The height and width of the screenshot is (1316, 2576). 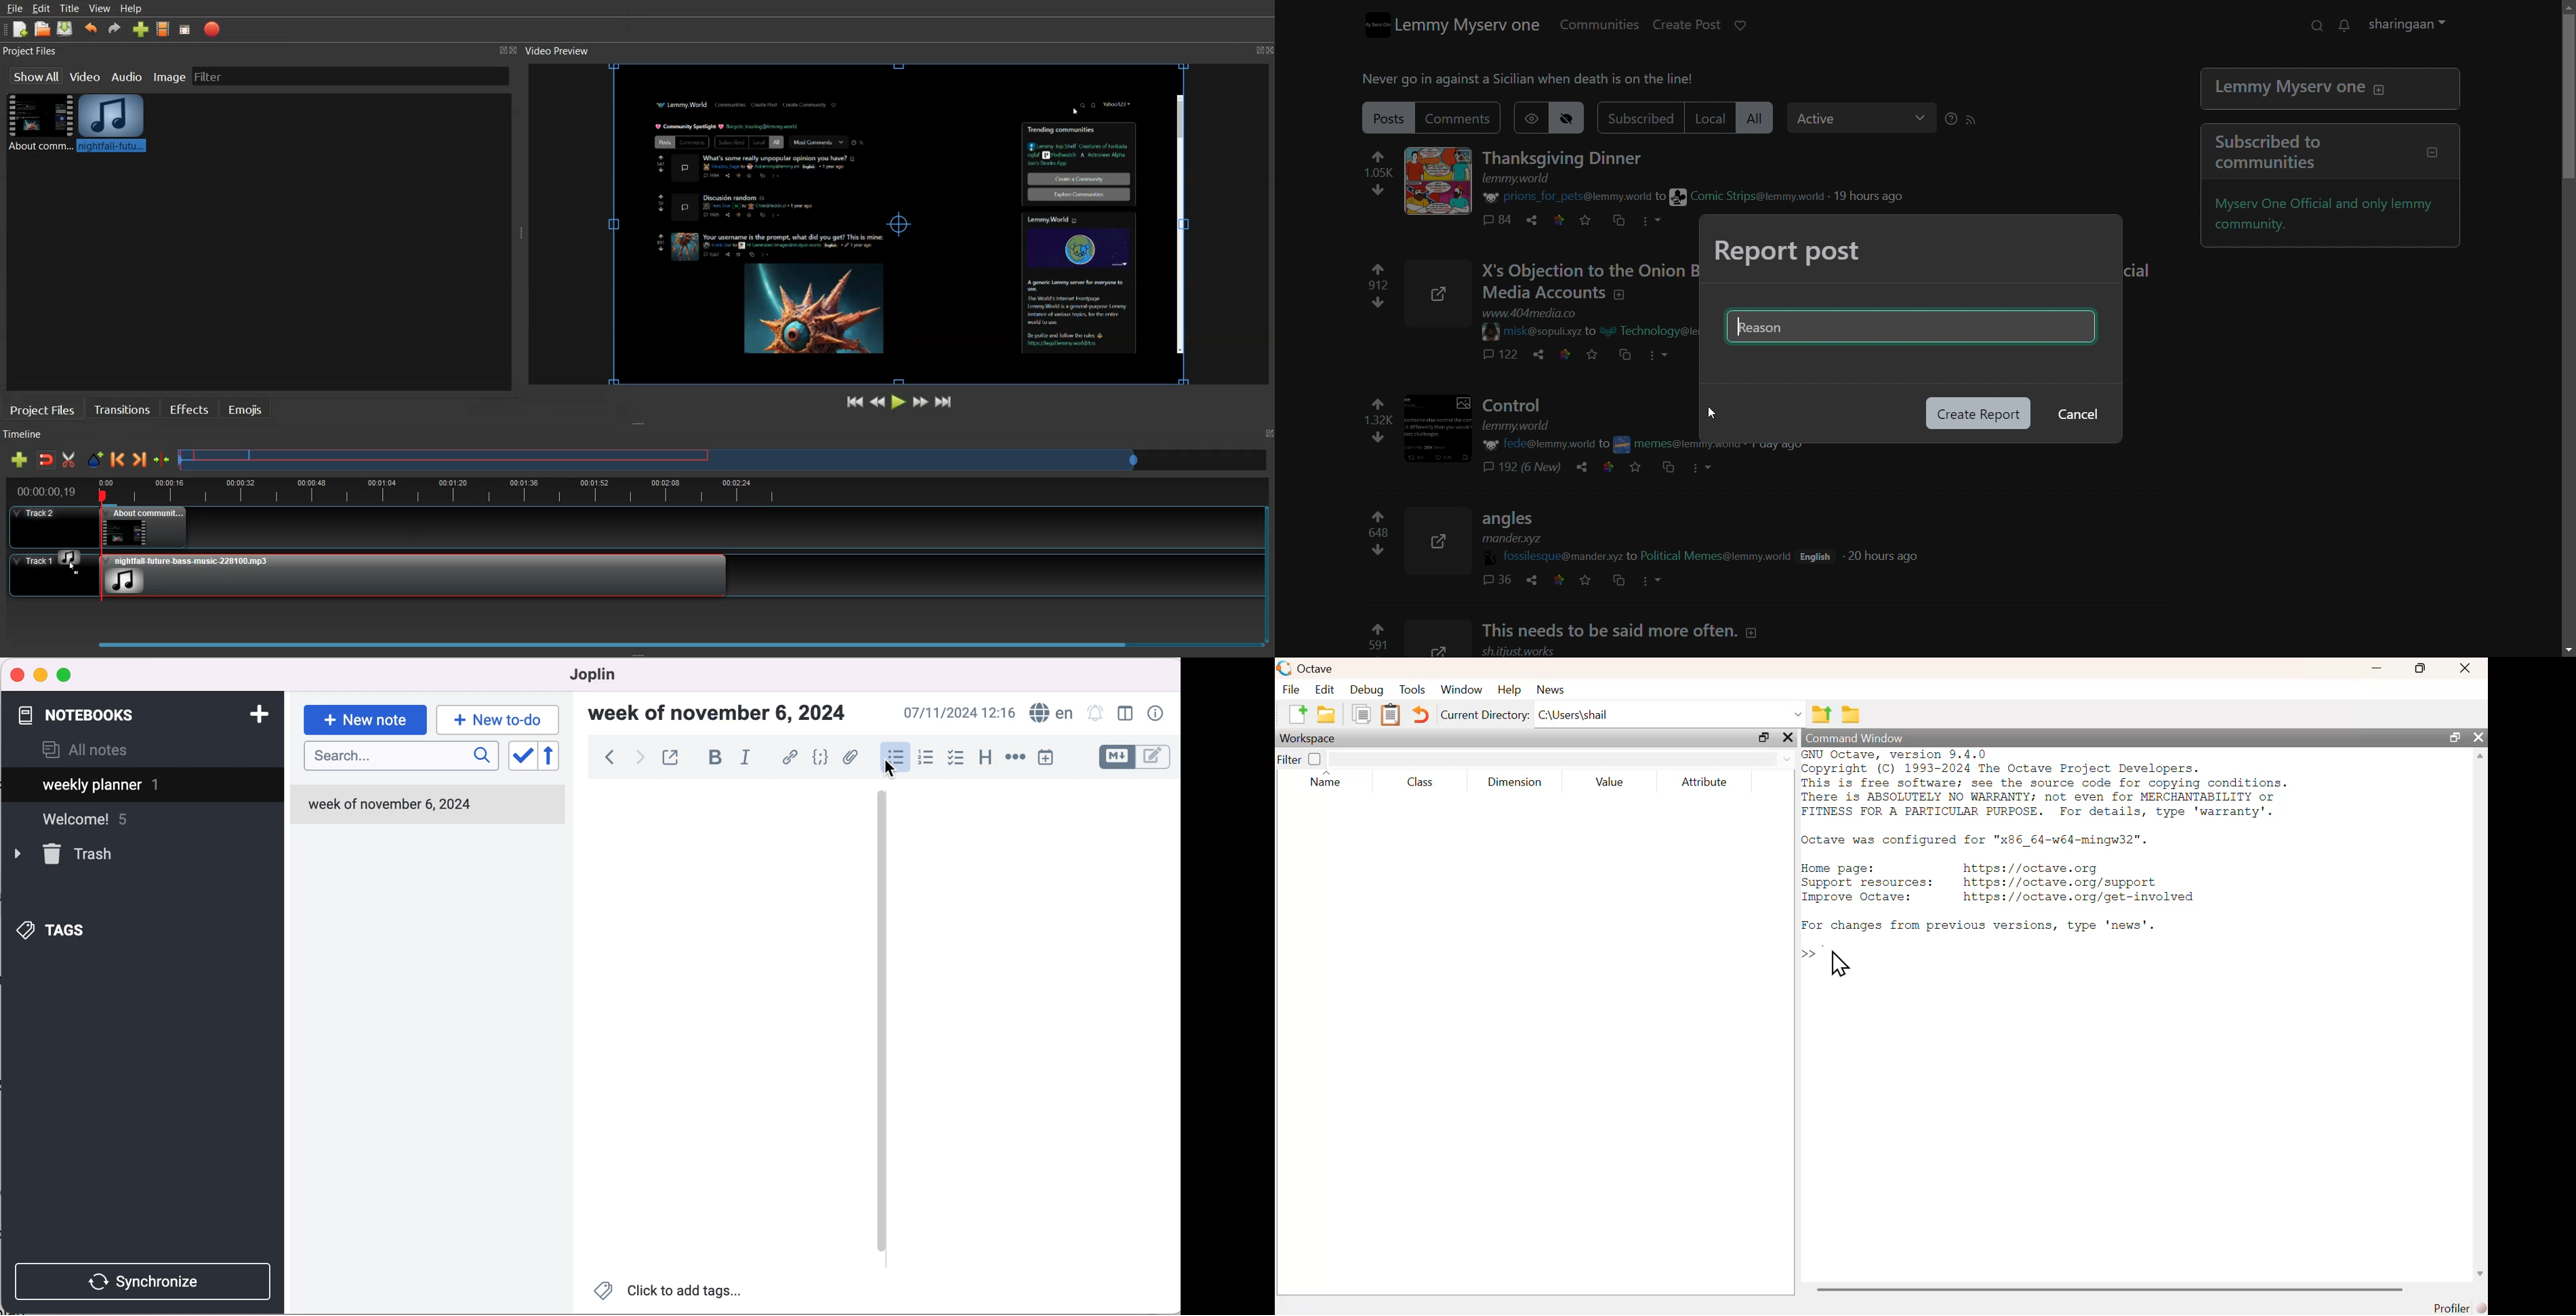 What do you see at coordinates (414, 574) in the screenshot?
I see `Audio clip added` at bounding box center [414, 574].